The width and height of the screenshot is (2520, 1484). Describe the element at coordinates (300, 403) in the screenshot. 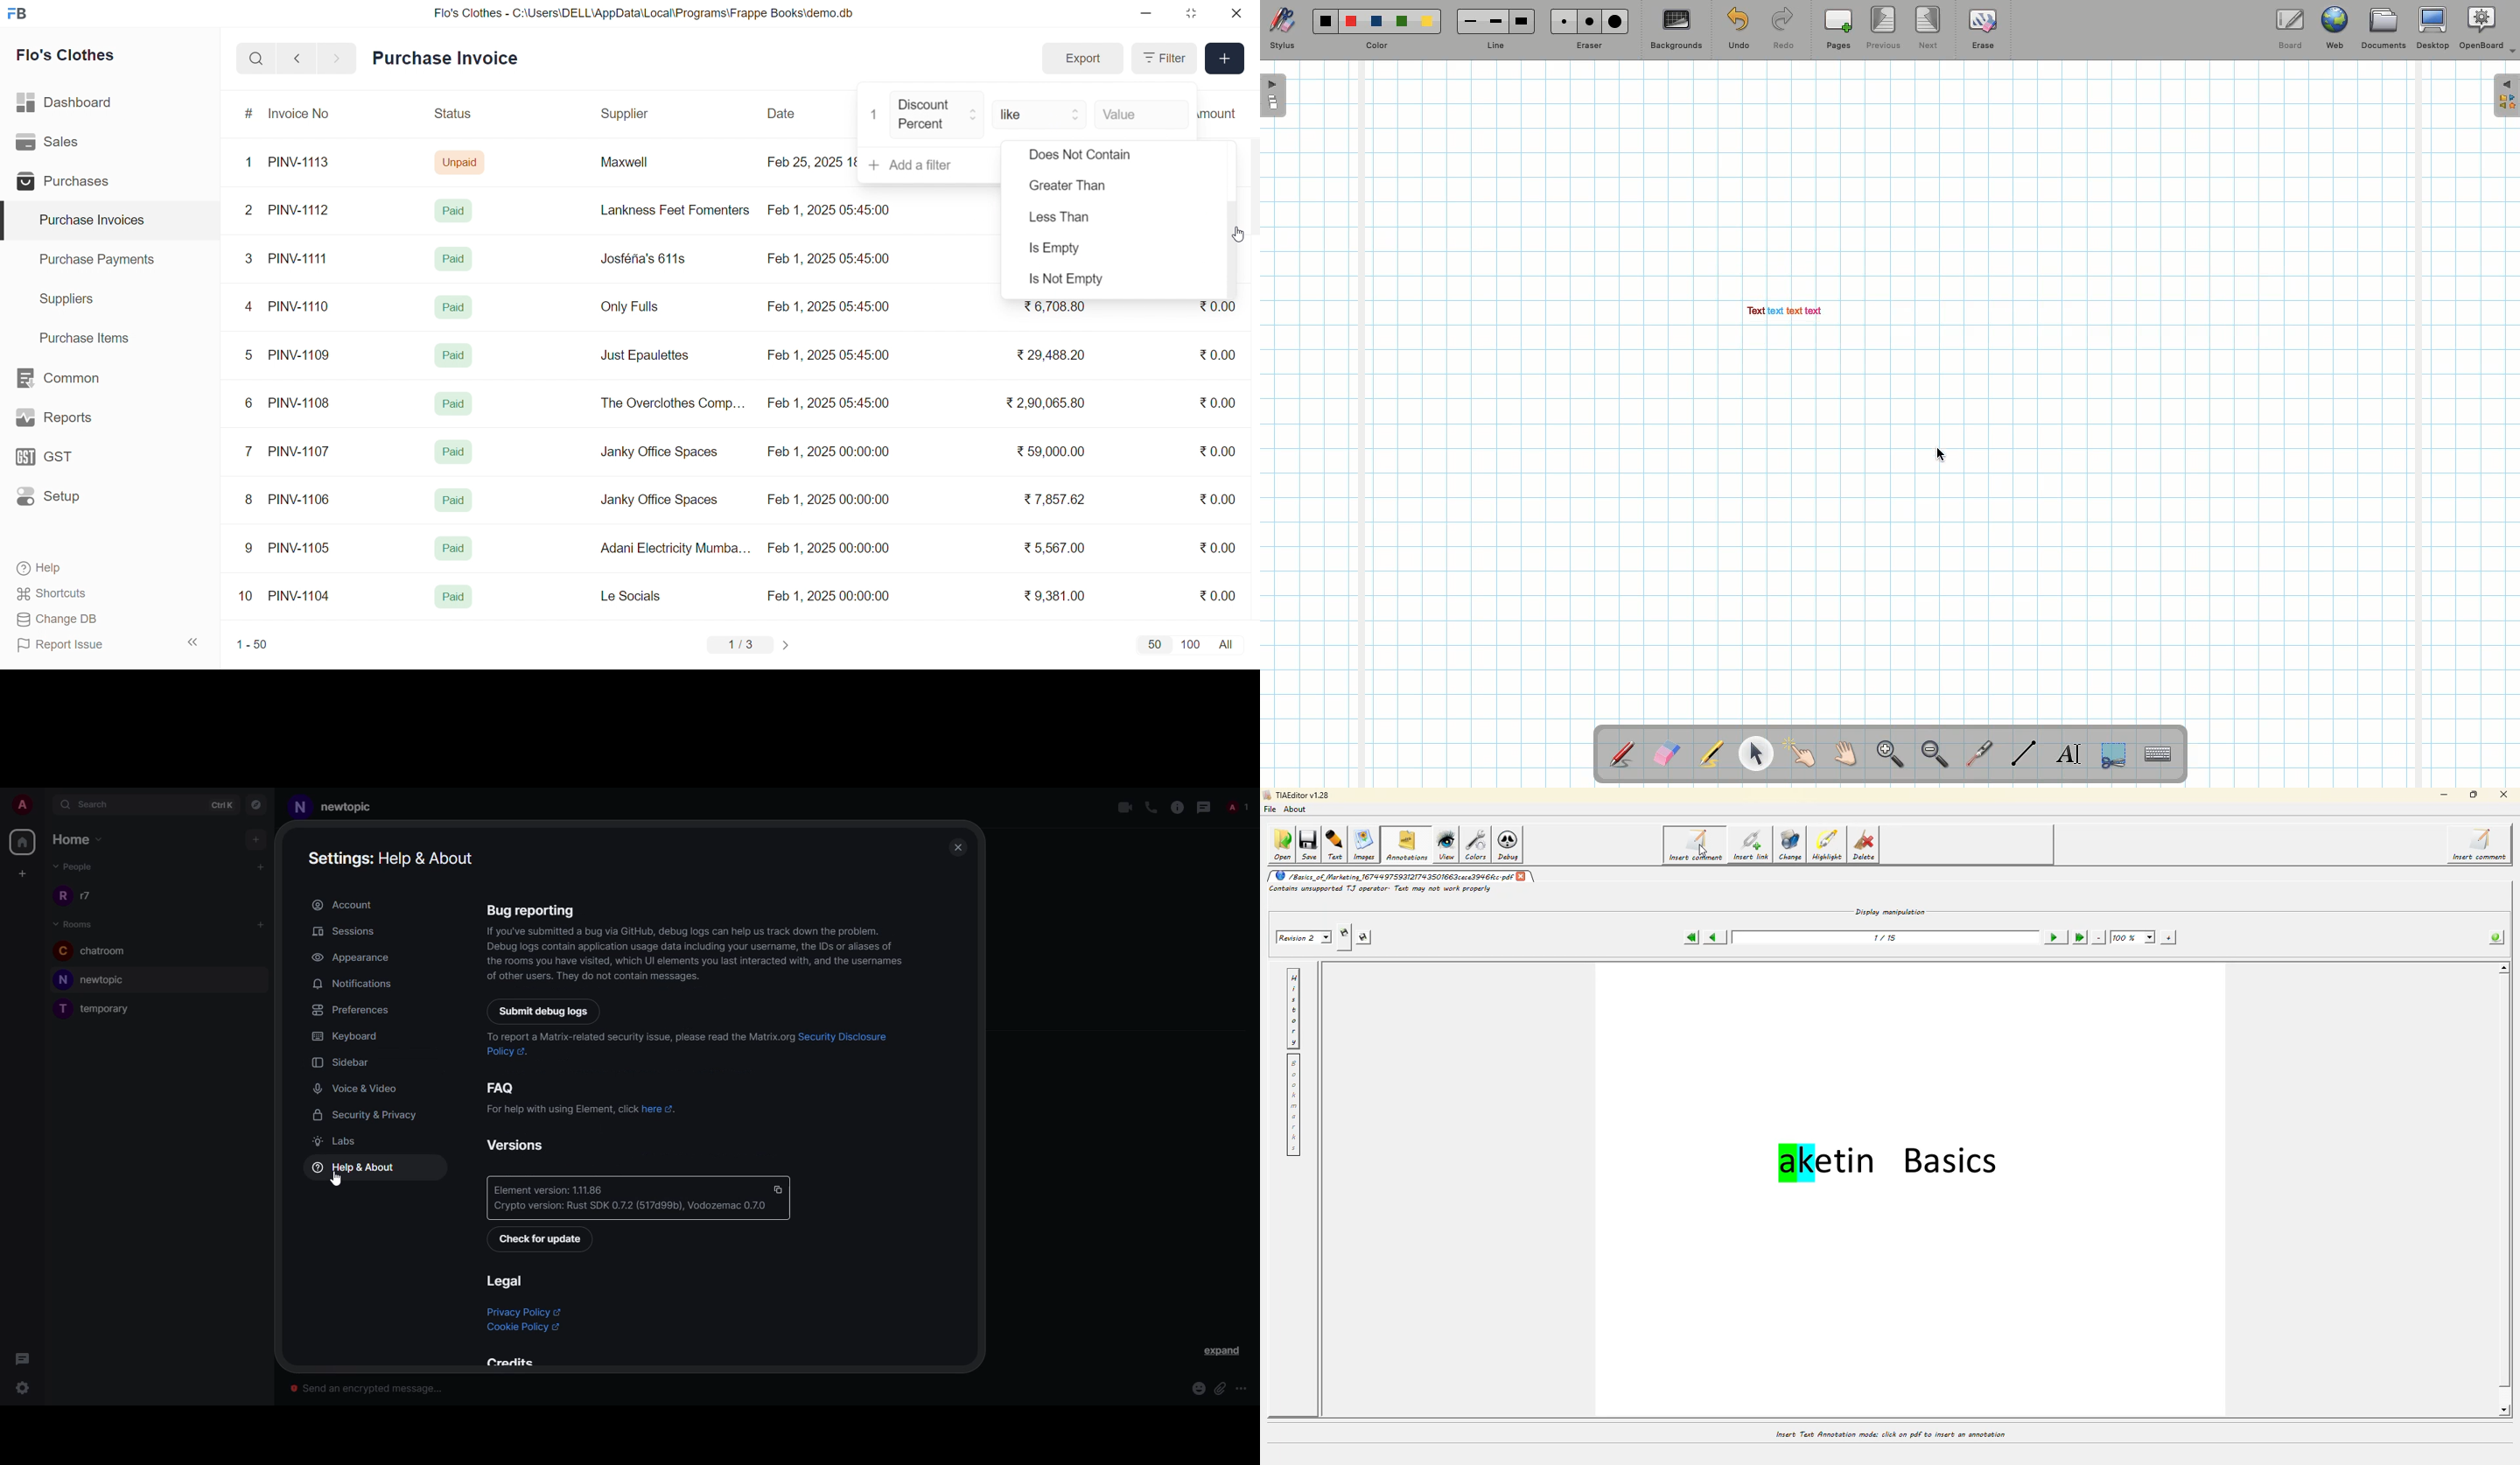

I see `PINV-1108` at that location.